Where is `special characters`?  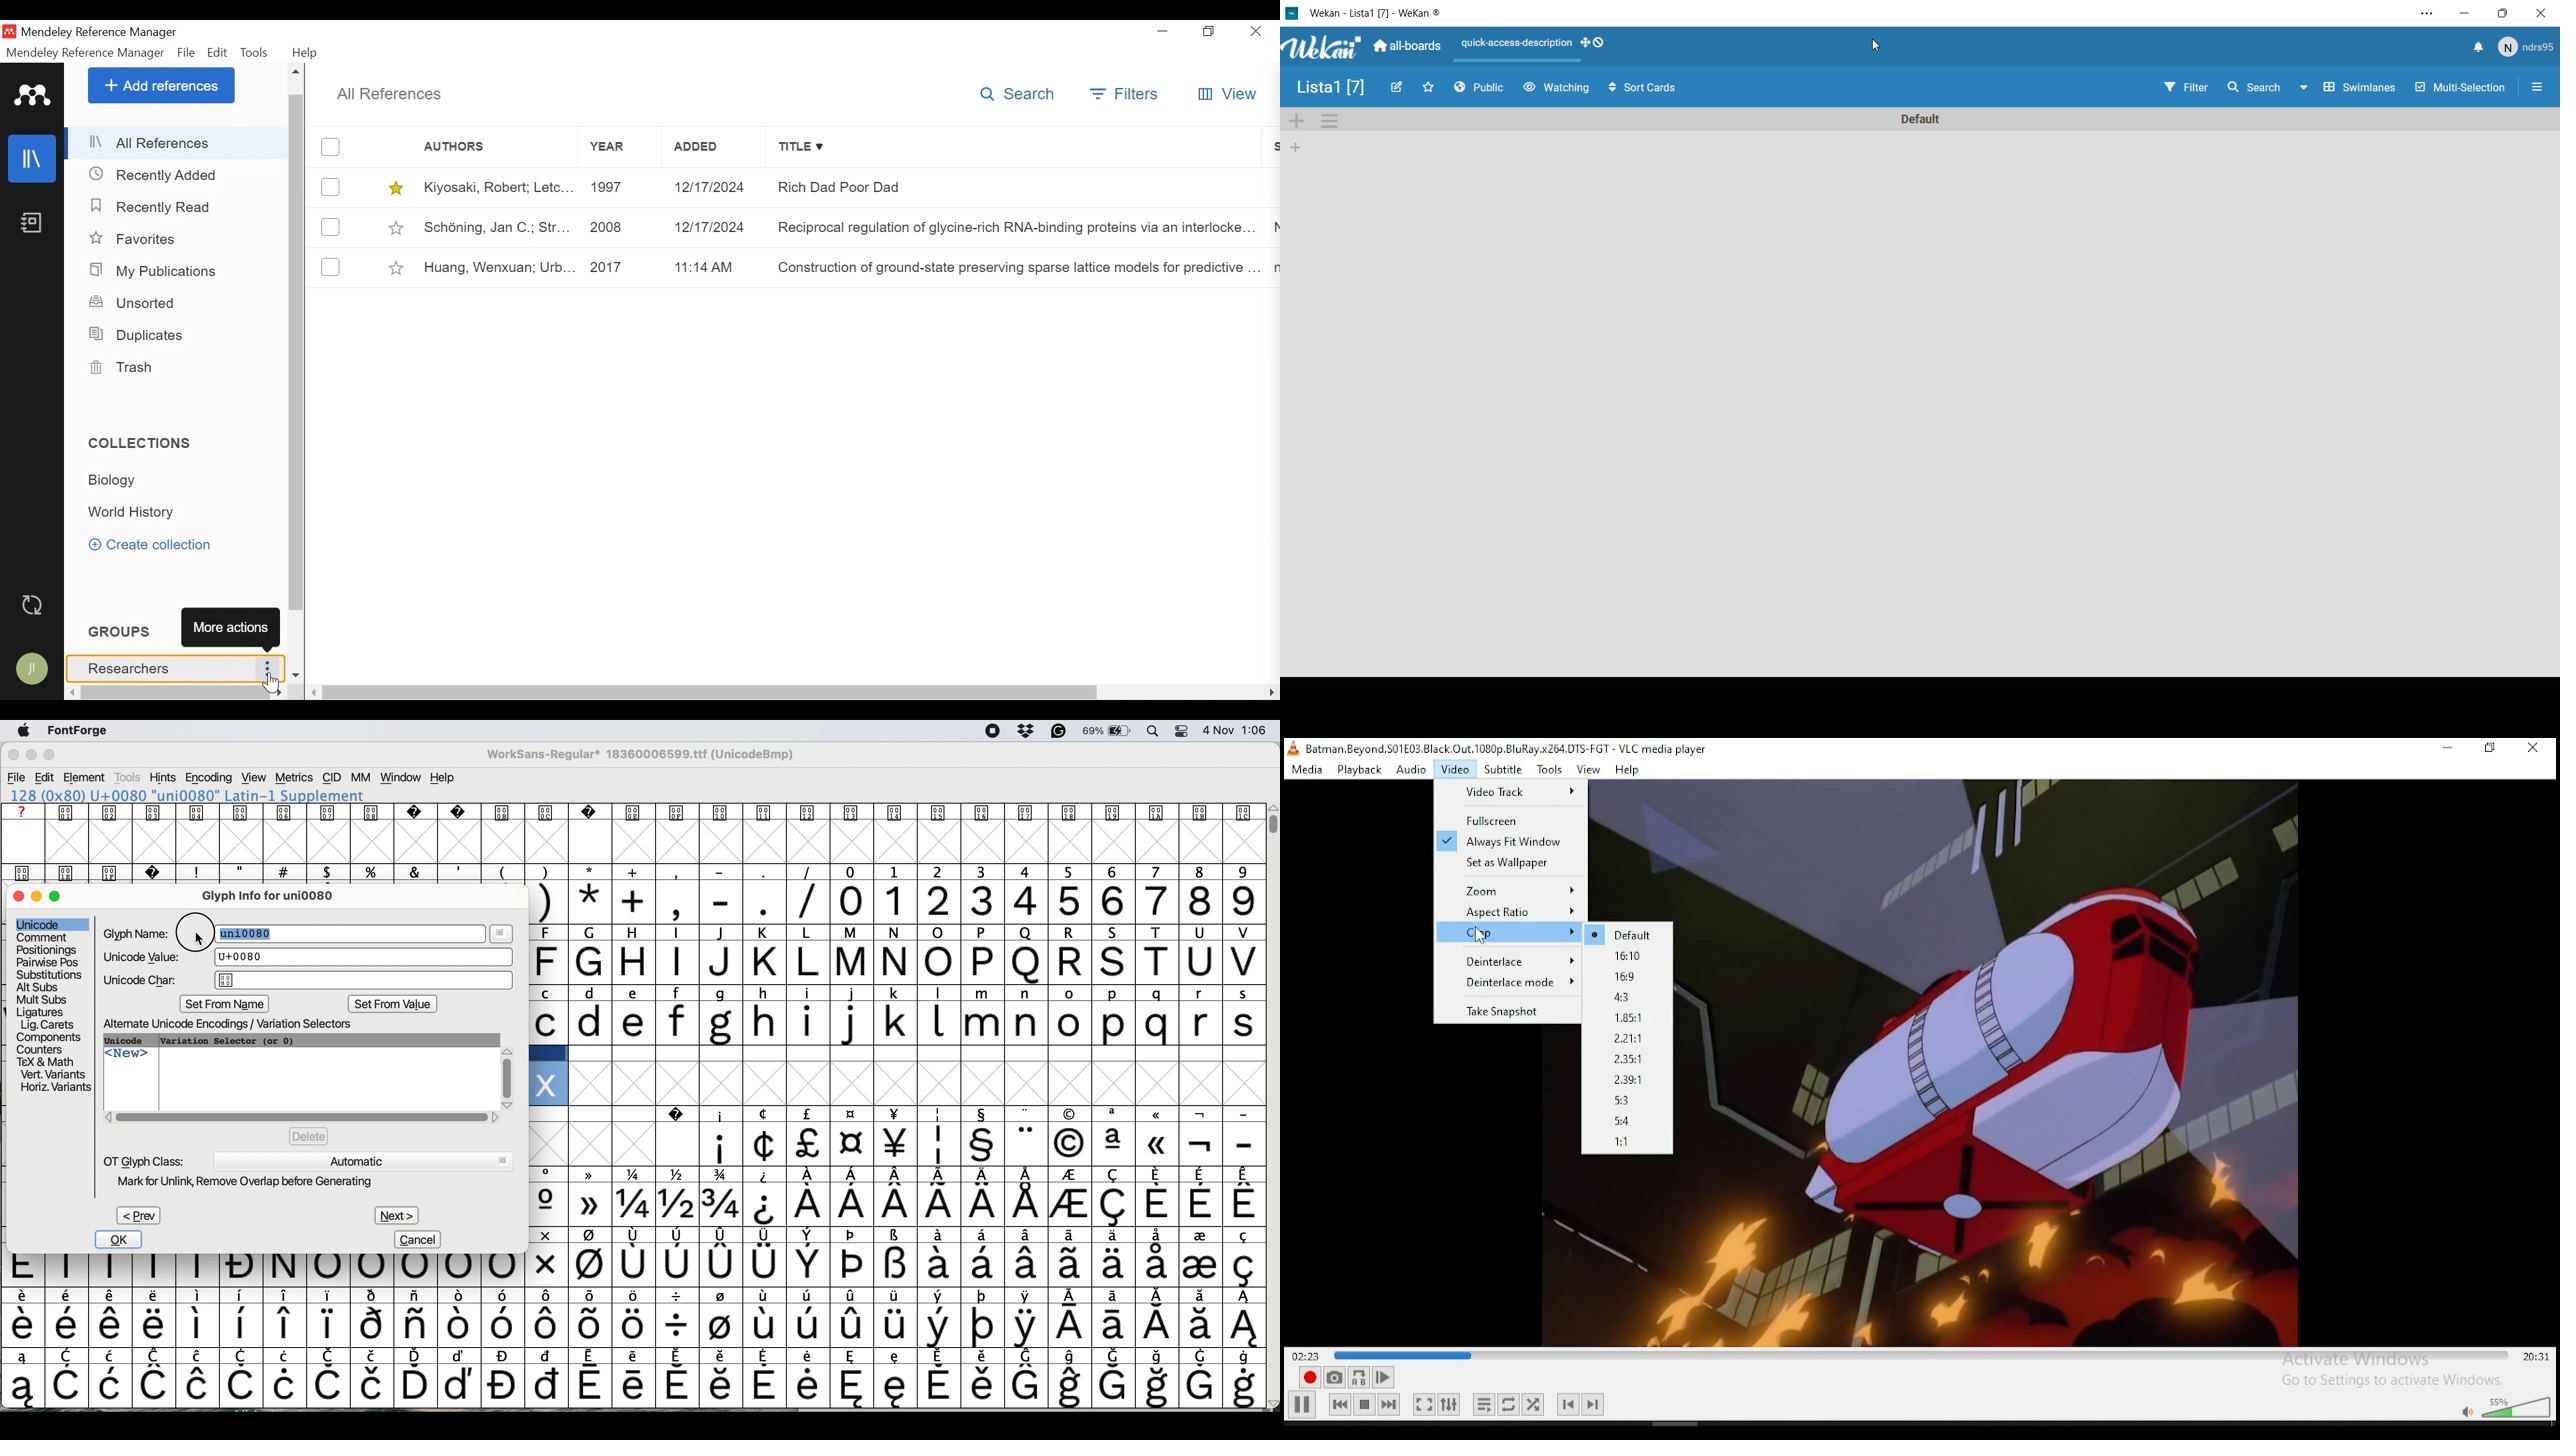 special characters is located at coordinates (628, 1325).